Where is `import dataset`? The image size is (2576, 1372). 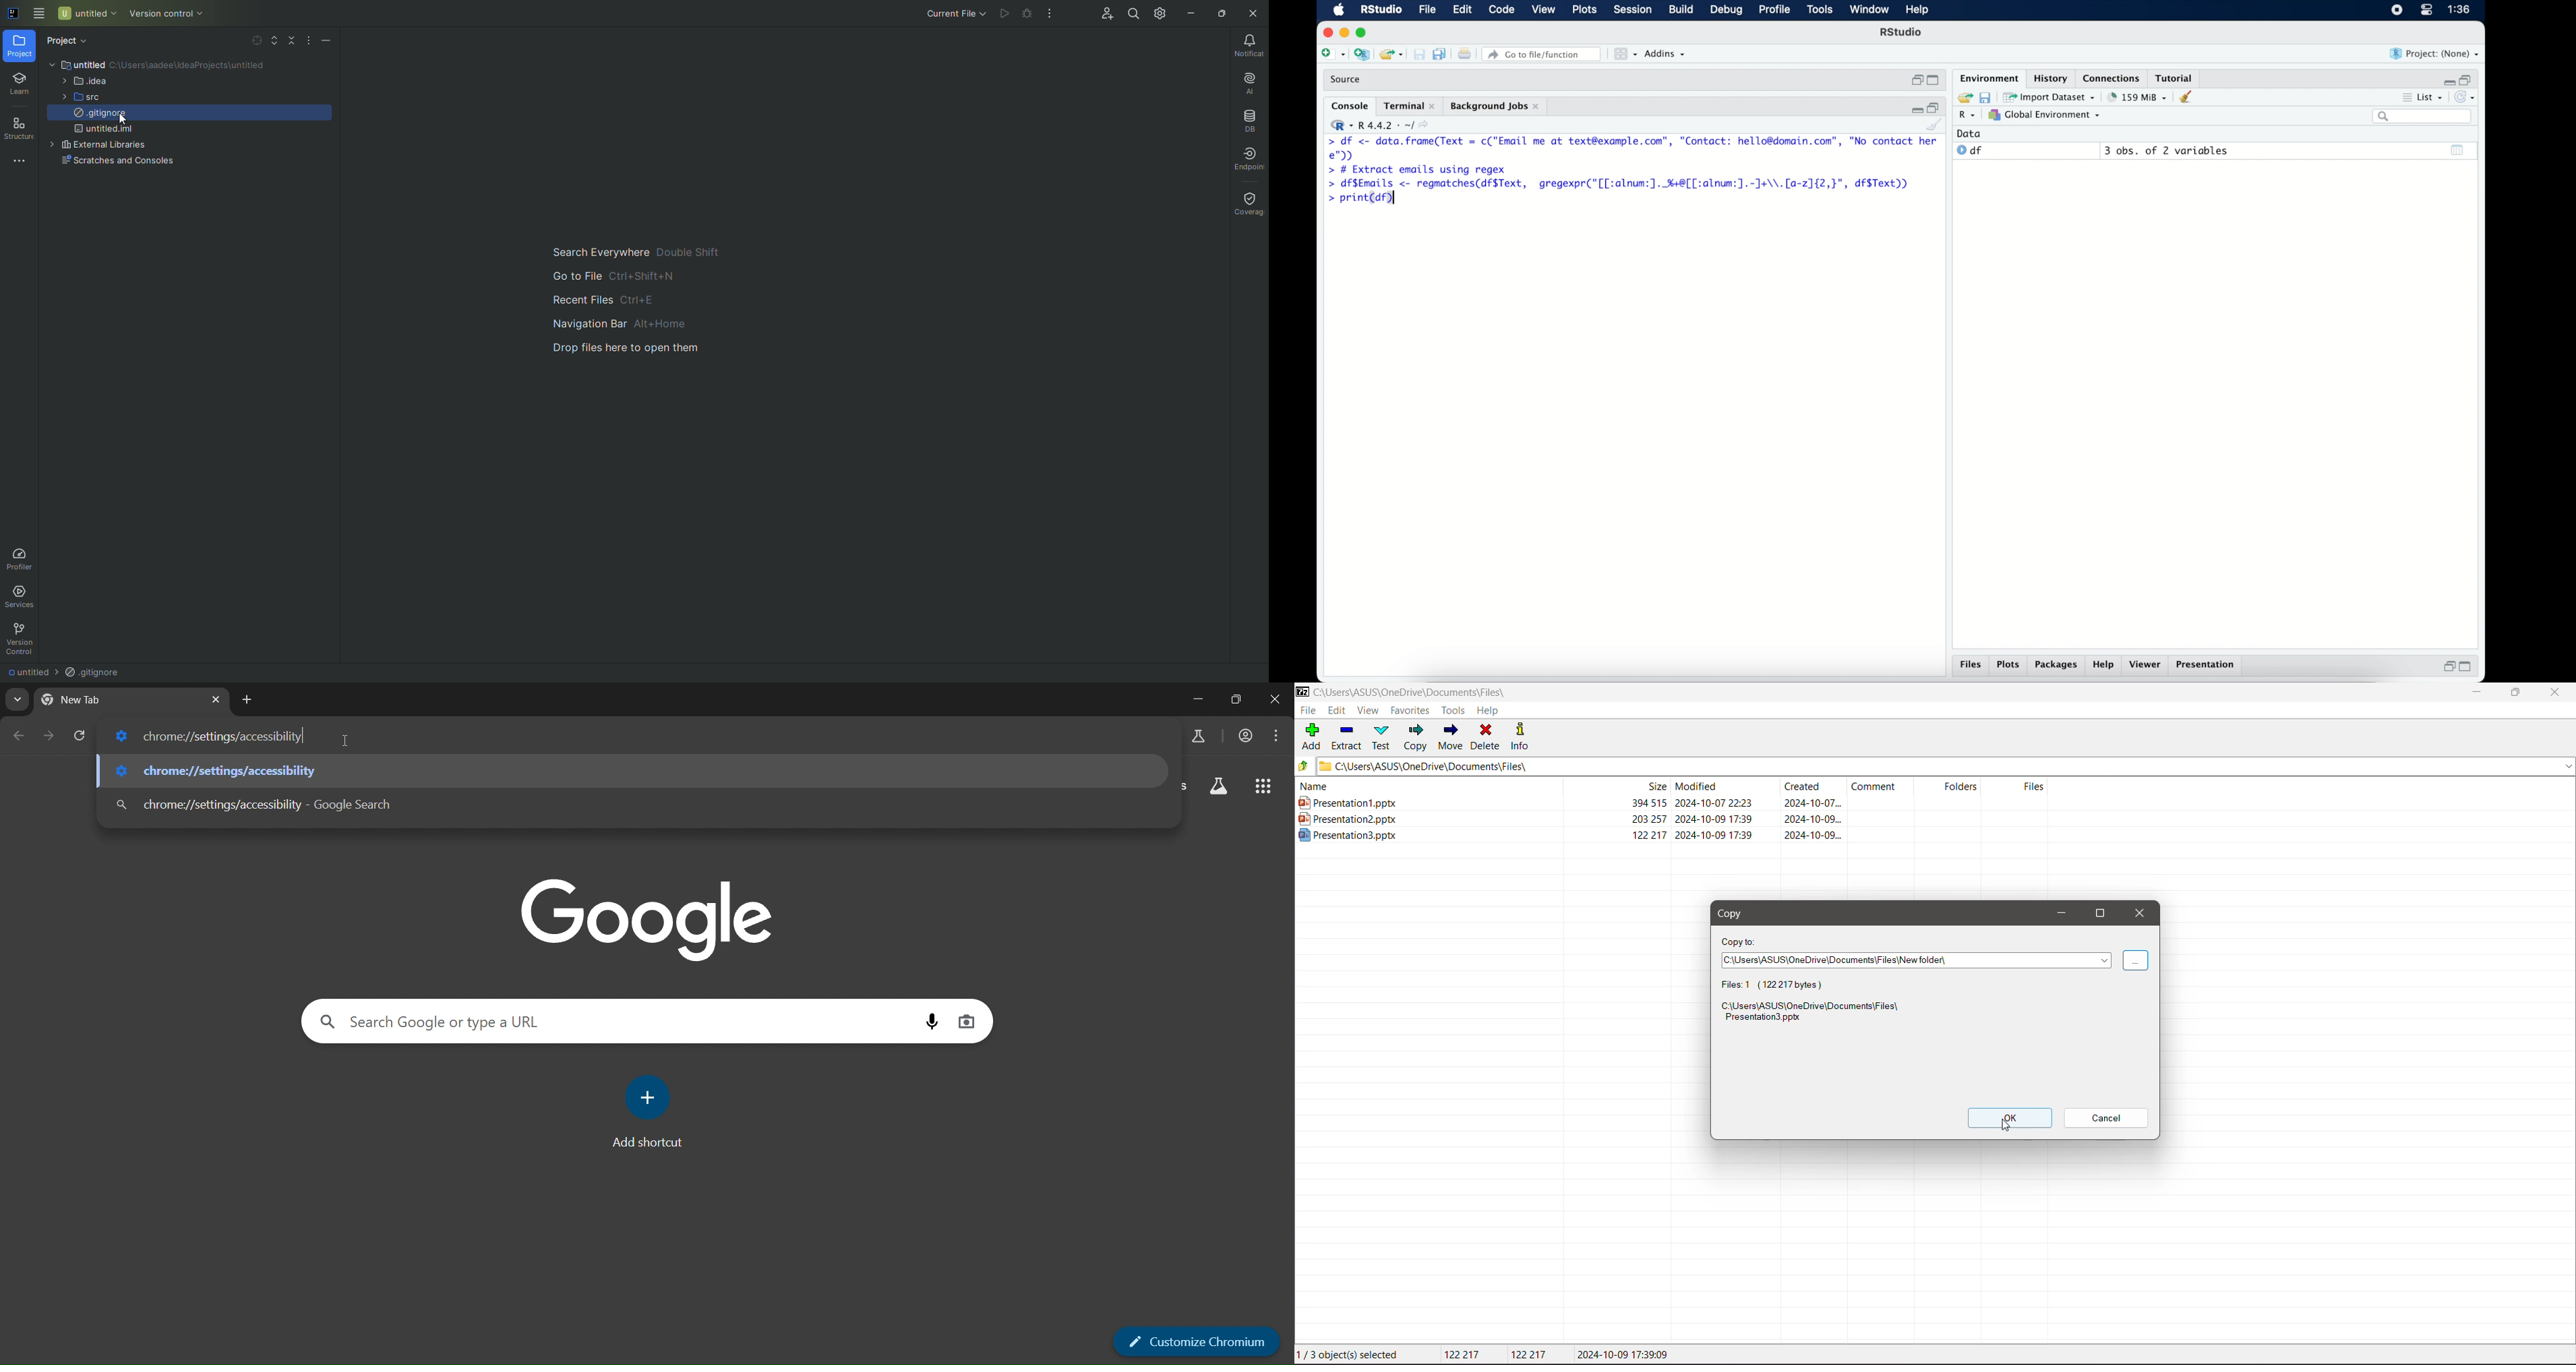 import dataset is located at coordinates (2051, 97).